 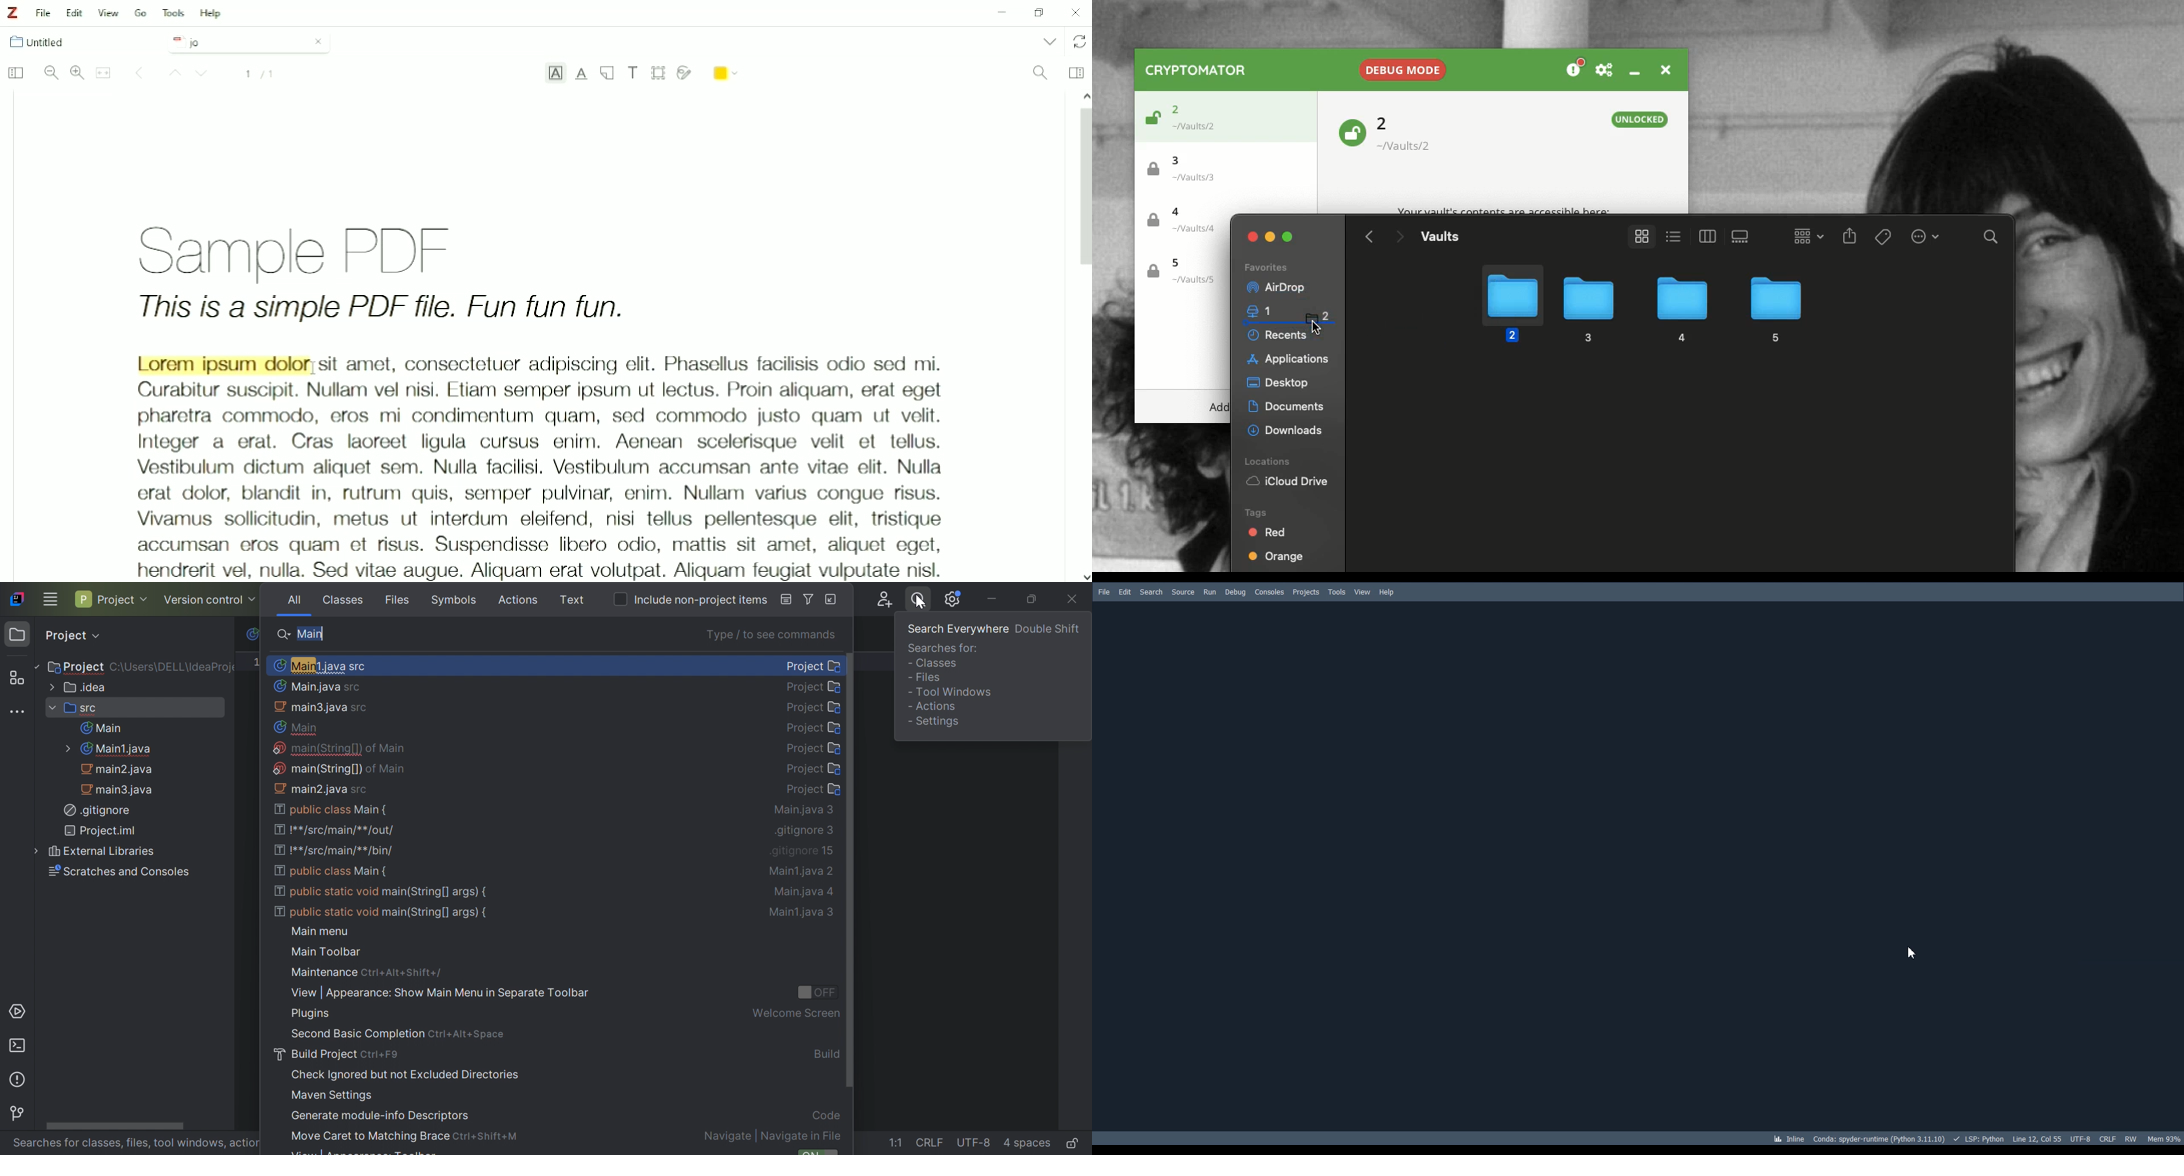 What do you see at coordinates (1886, 1138) in the screenshot?
I see `Conda: spyder-runtime (Python 3.11.10)` at bounding box center [1886, 1138].